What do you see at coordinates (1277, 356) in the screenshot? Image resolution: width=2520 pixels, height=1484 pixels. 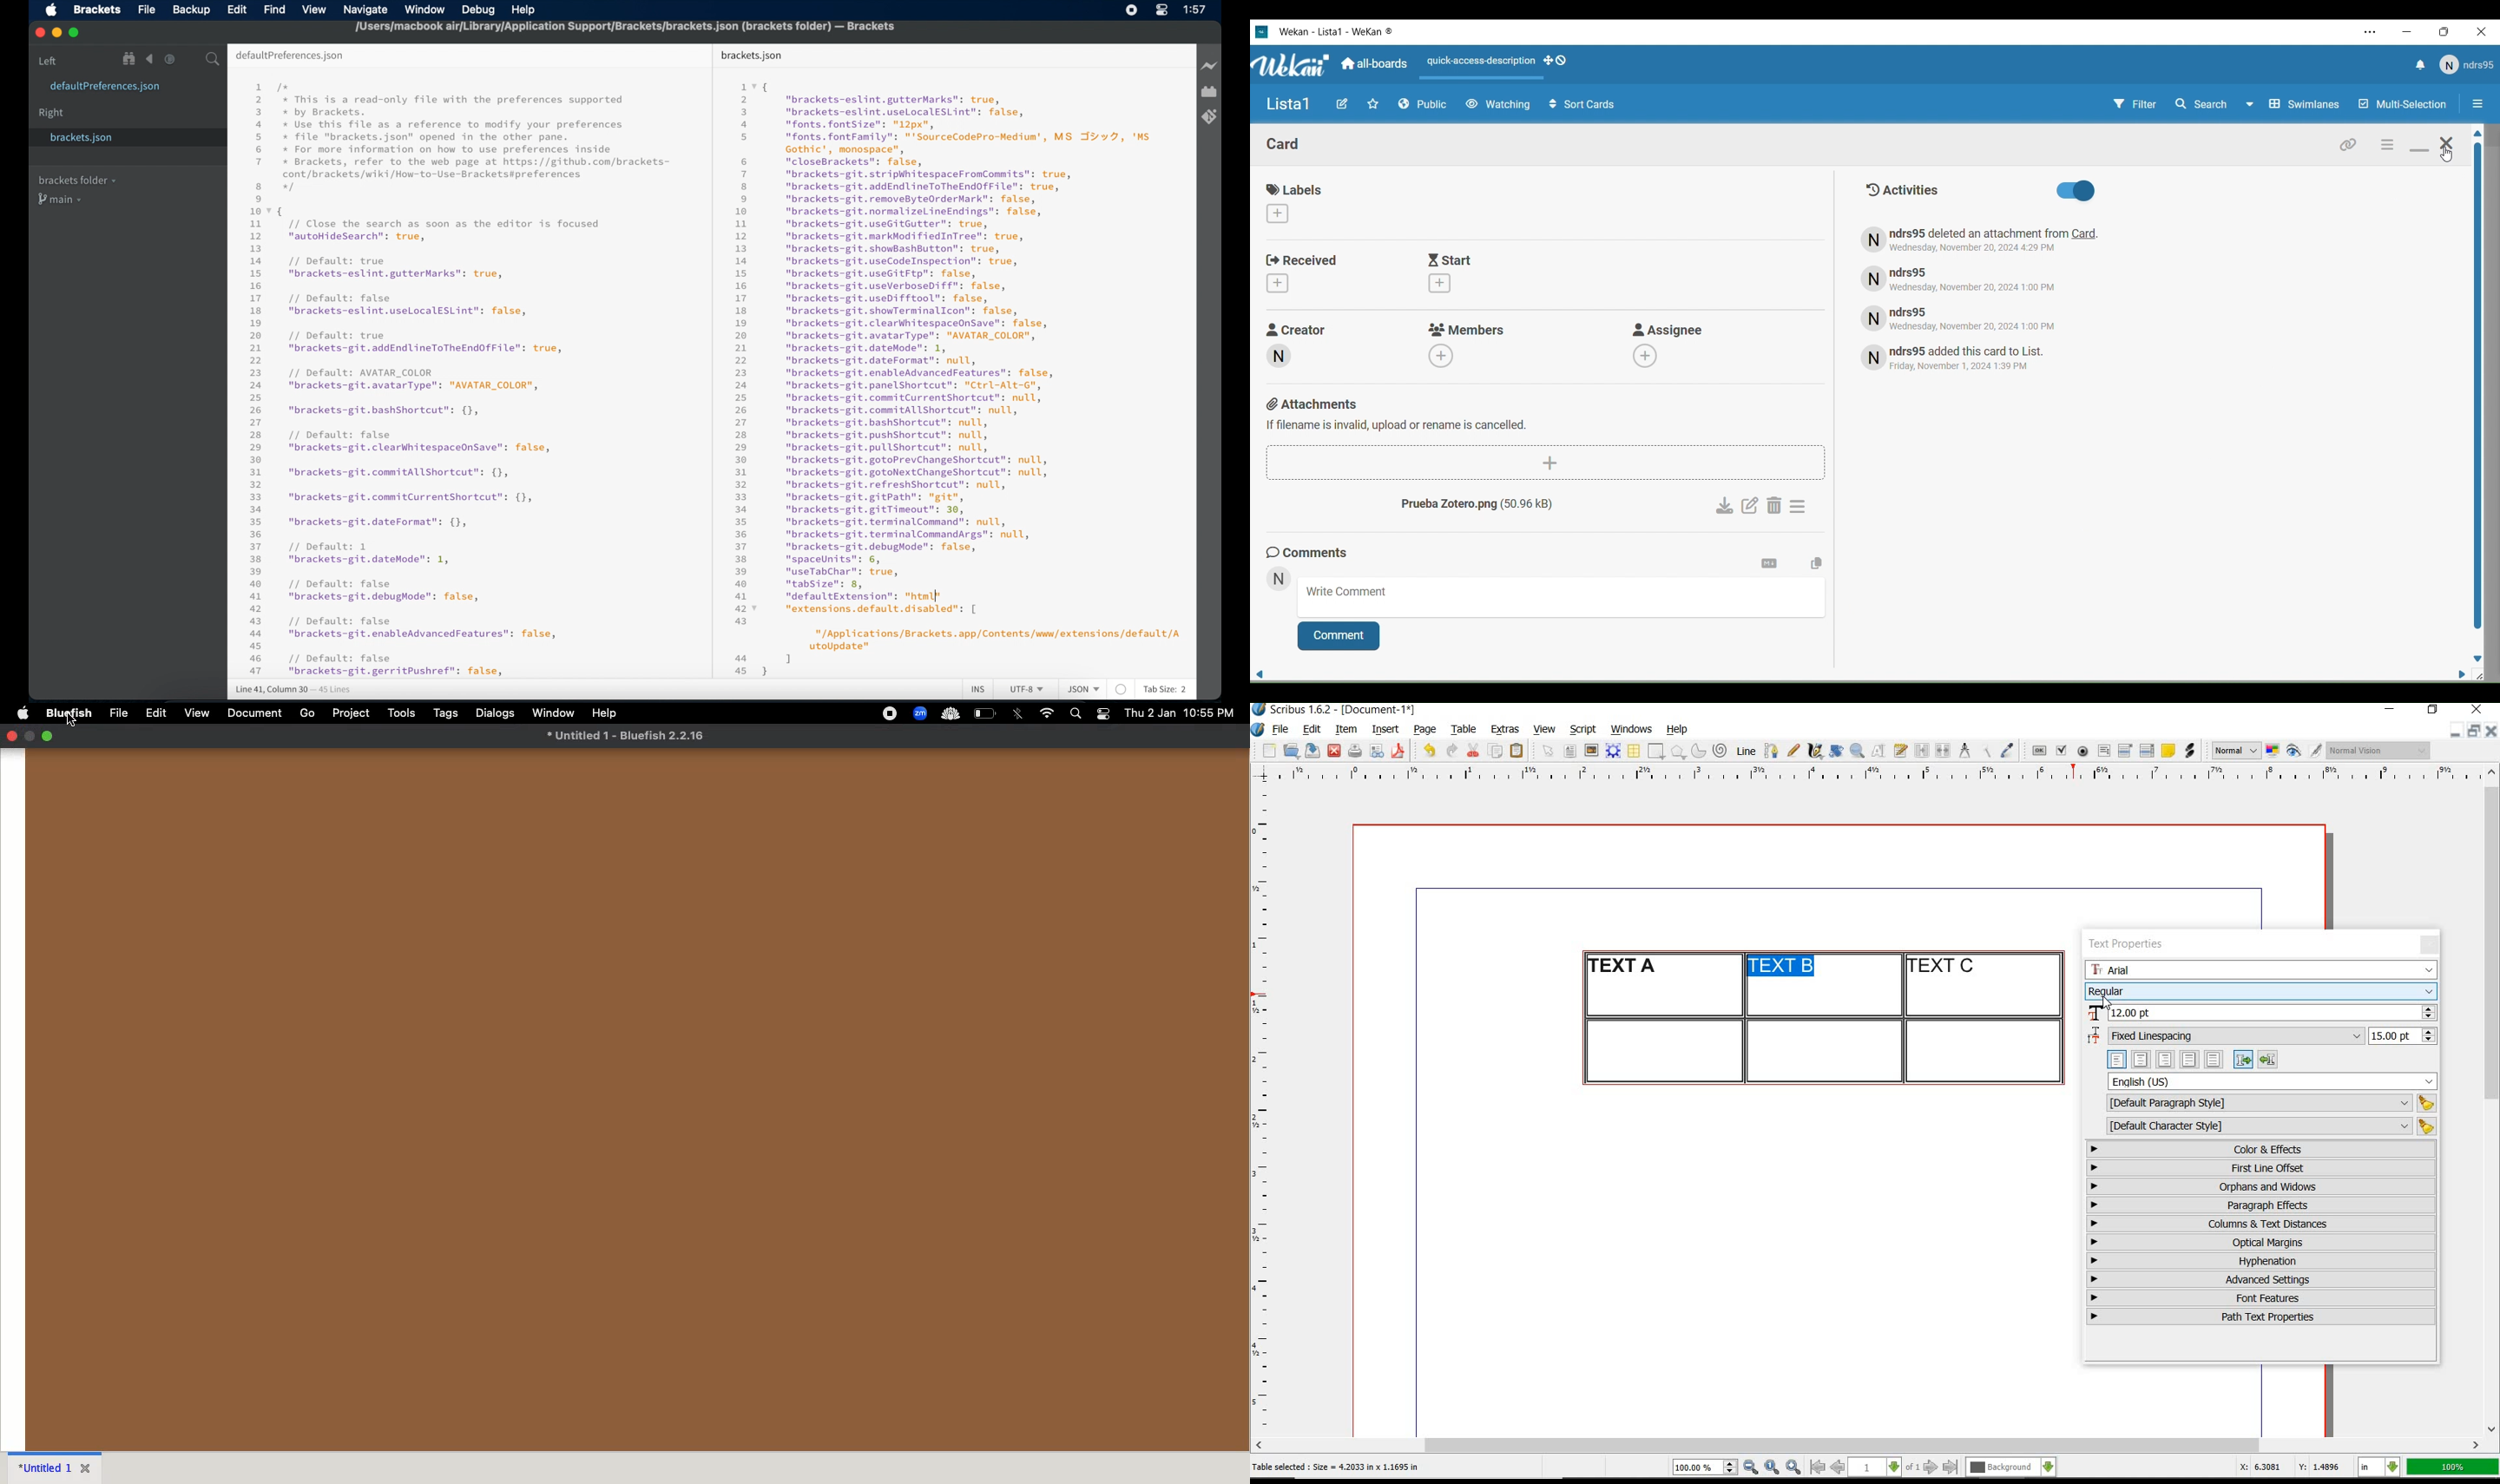 I see `Creator` at bounding box center [1277, 356].